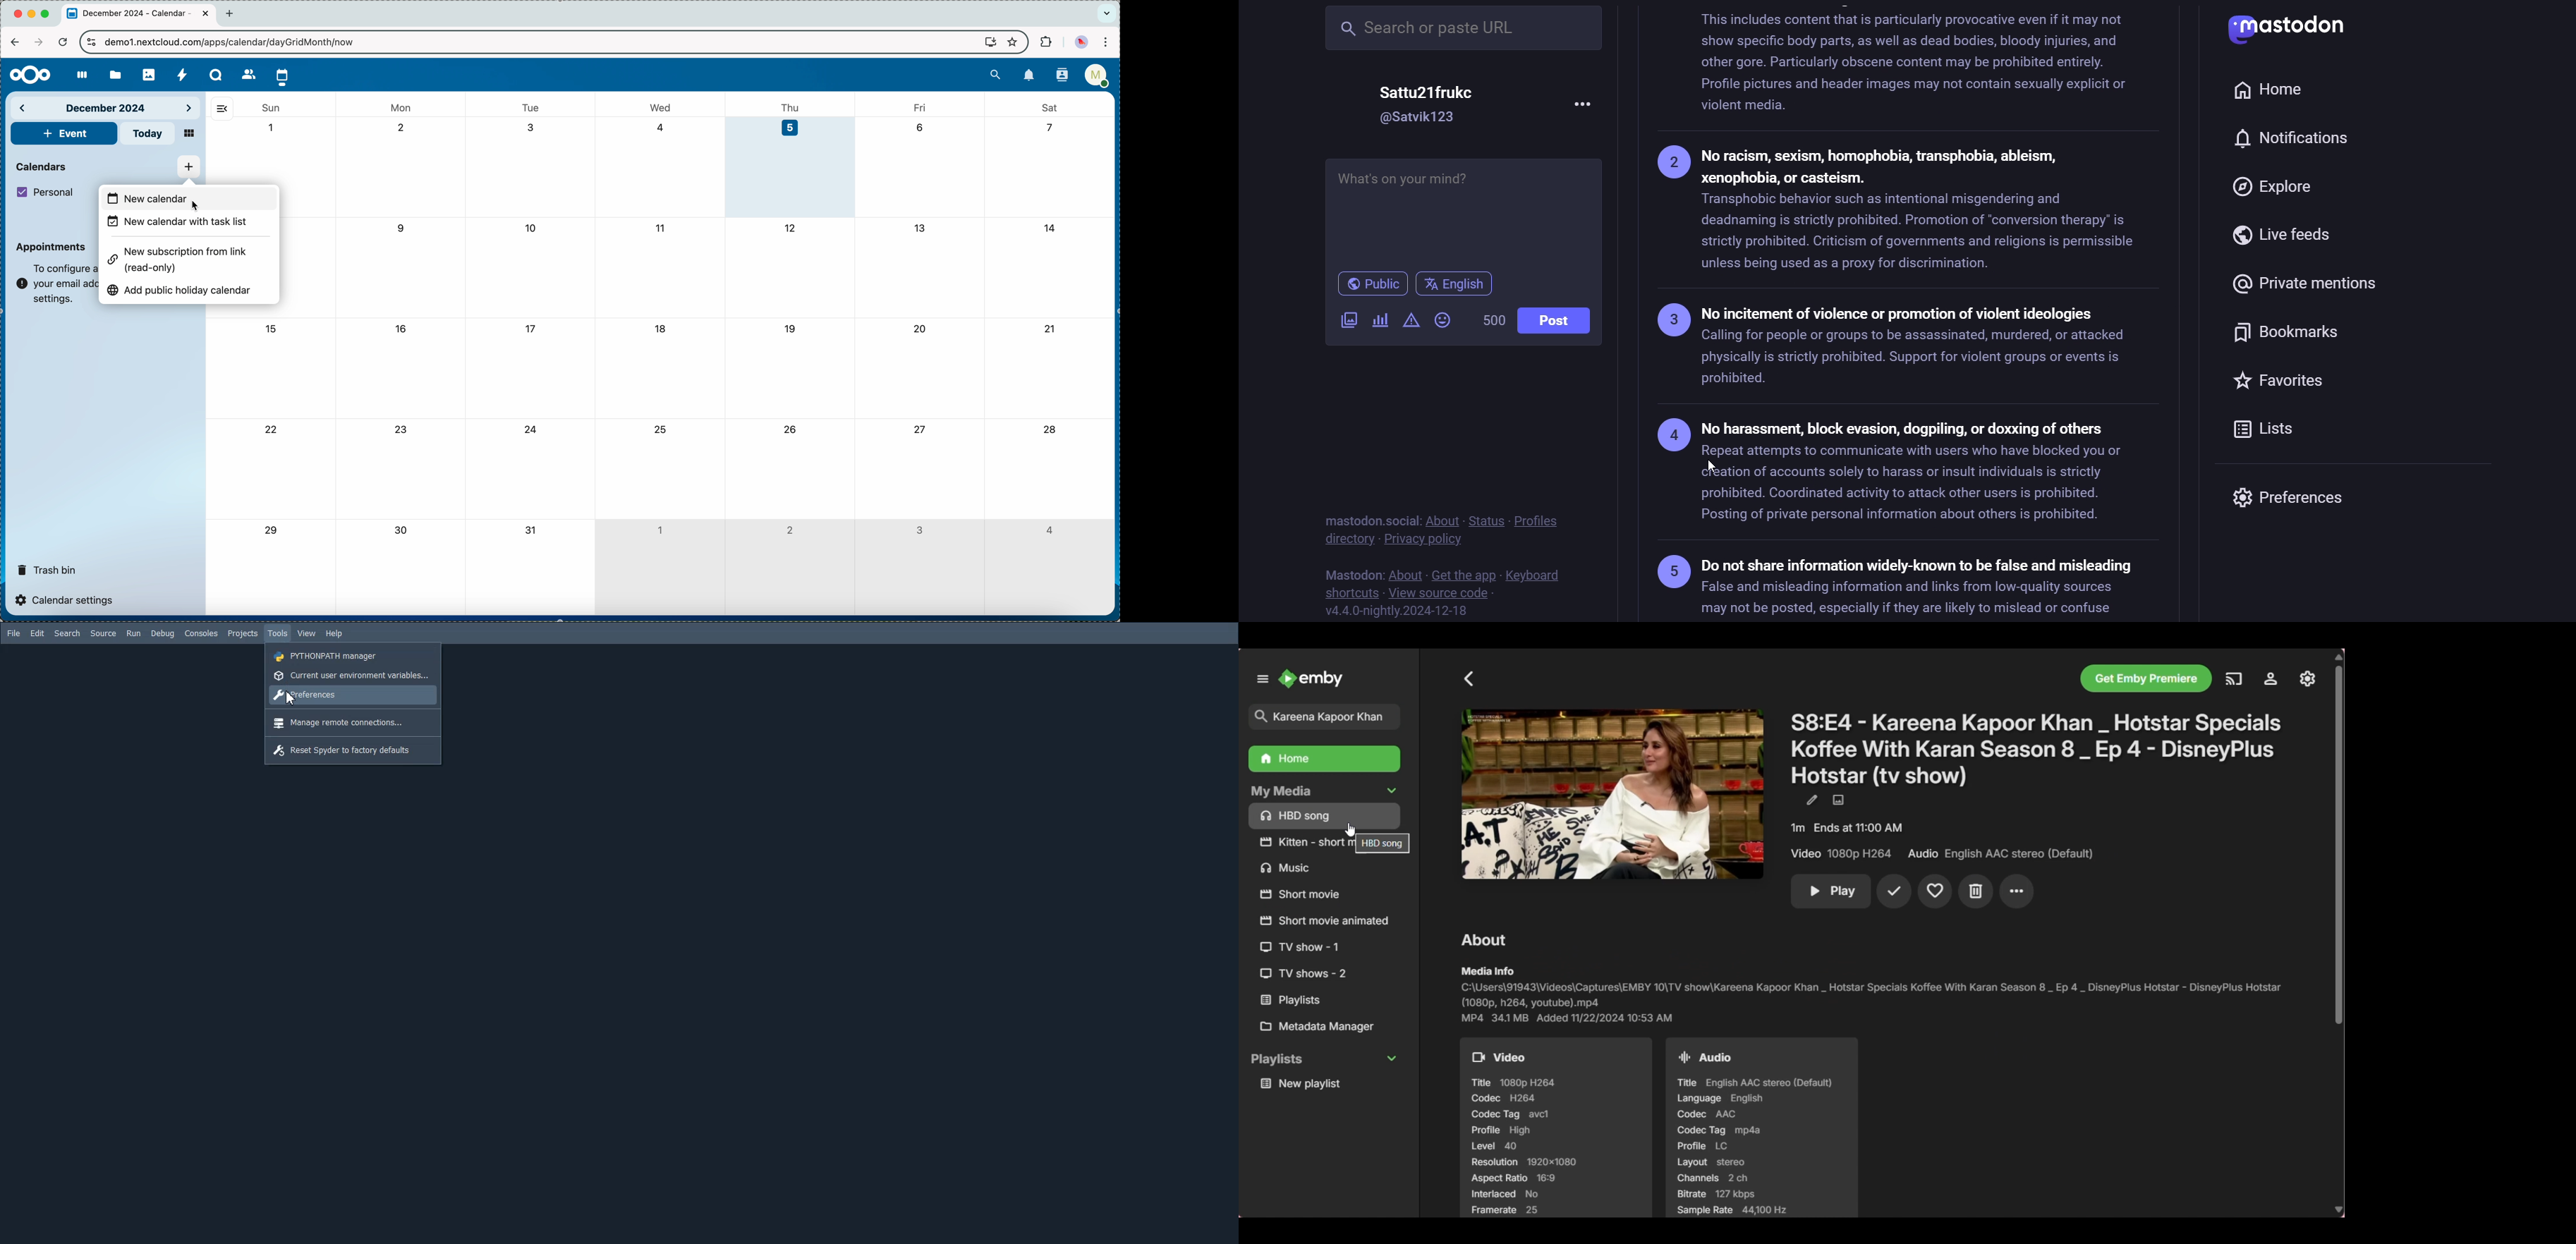  Describe the element at coordinates (1943, 841) in the screenshot. I see `Details of selected show` at that location.